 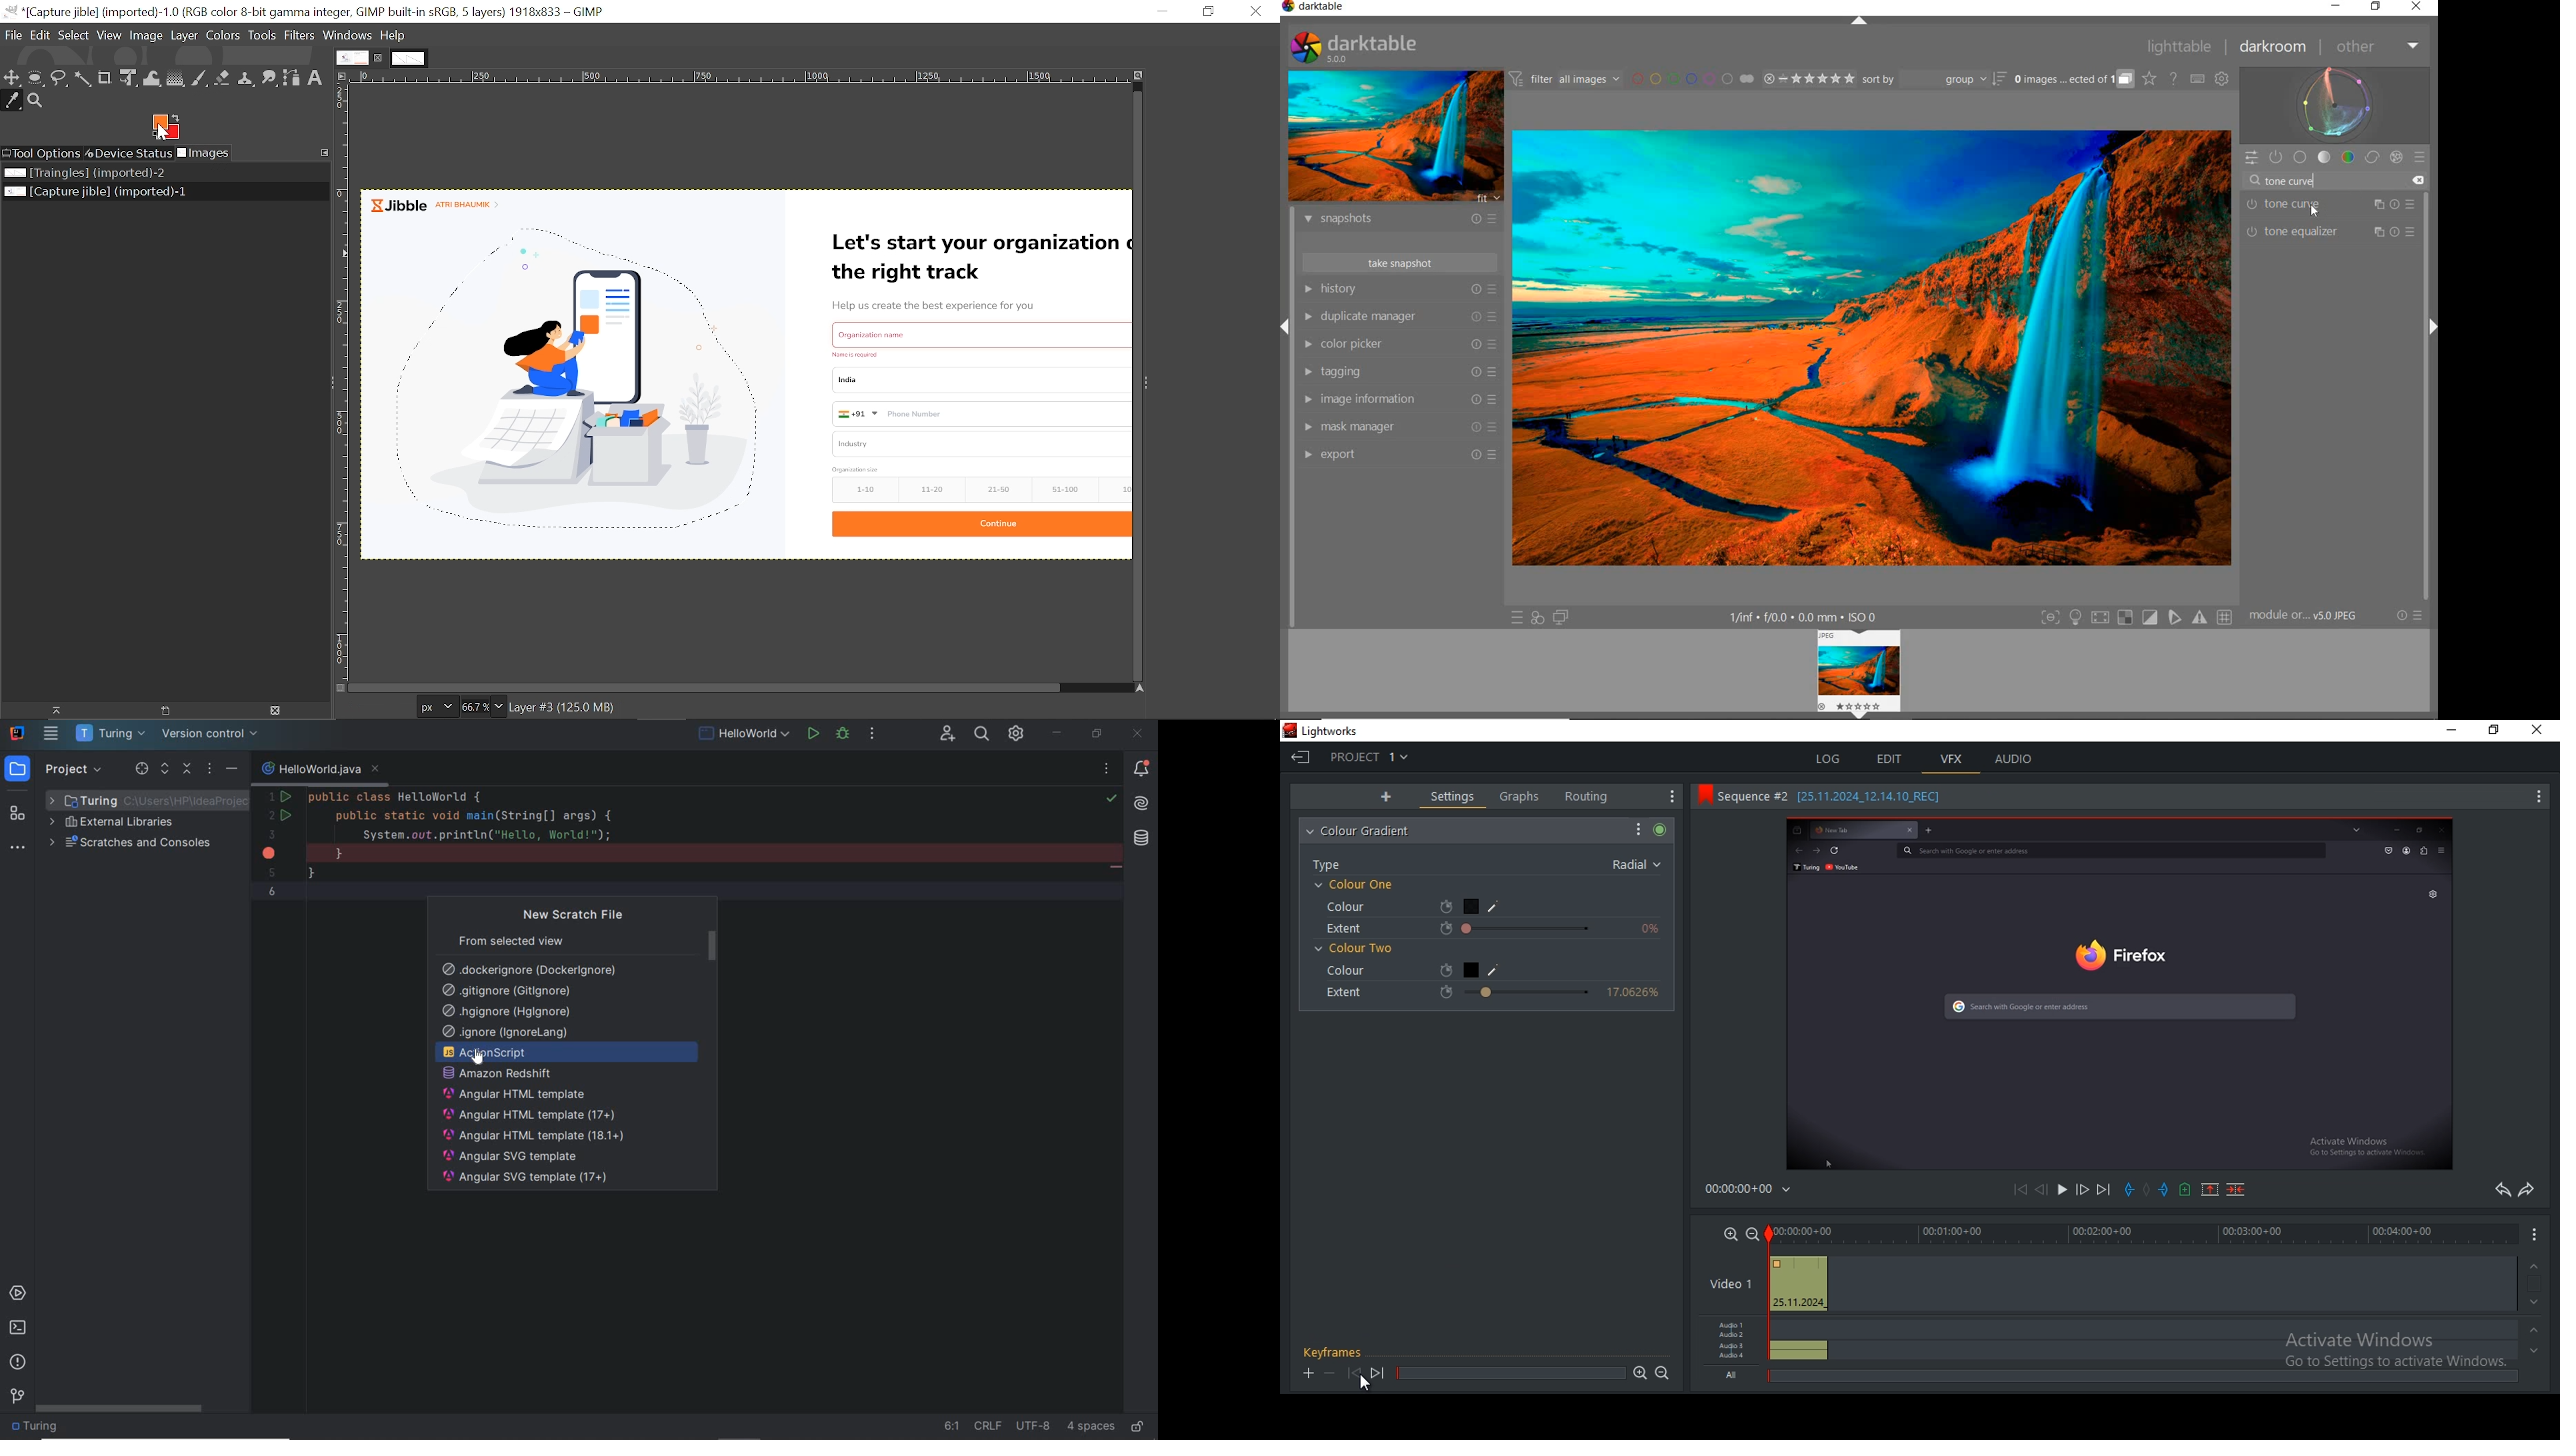 What do you see at coordinates (1287, 329) in the screenshot?
I see `Expand/Collapse` at bounding box center [1287, 329].